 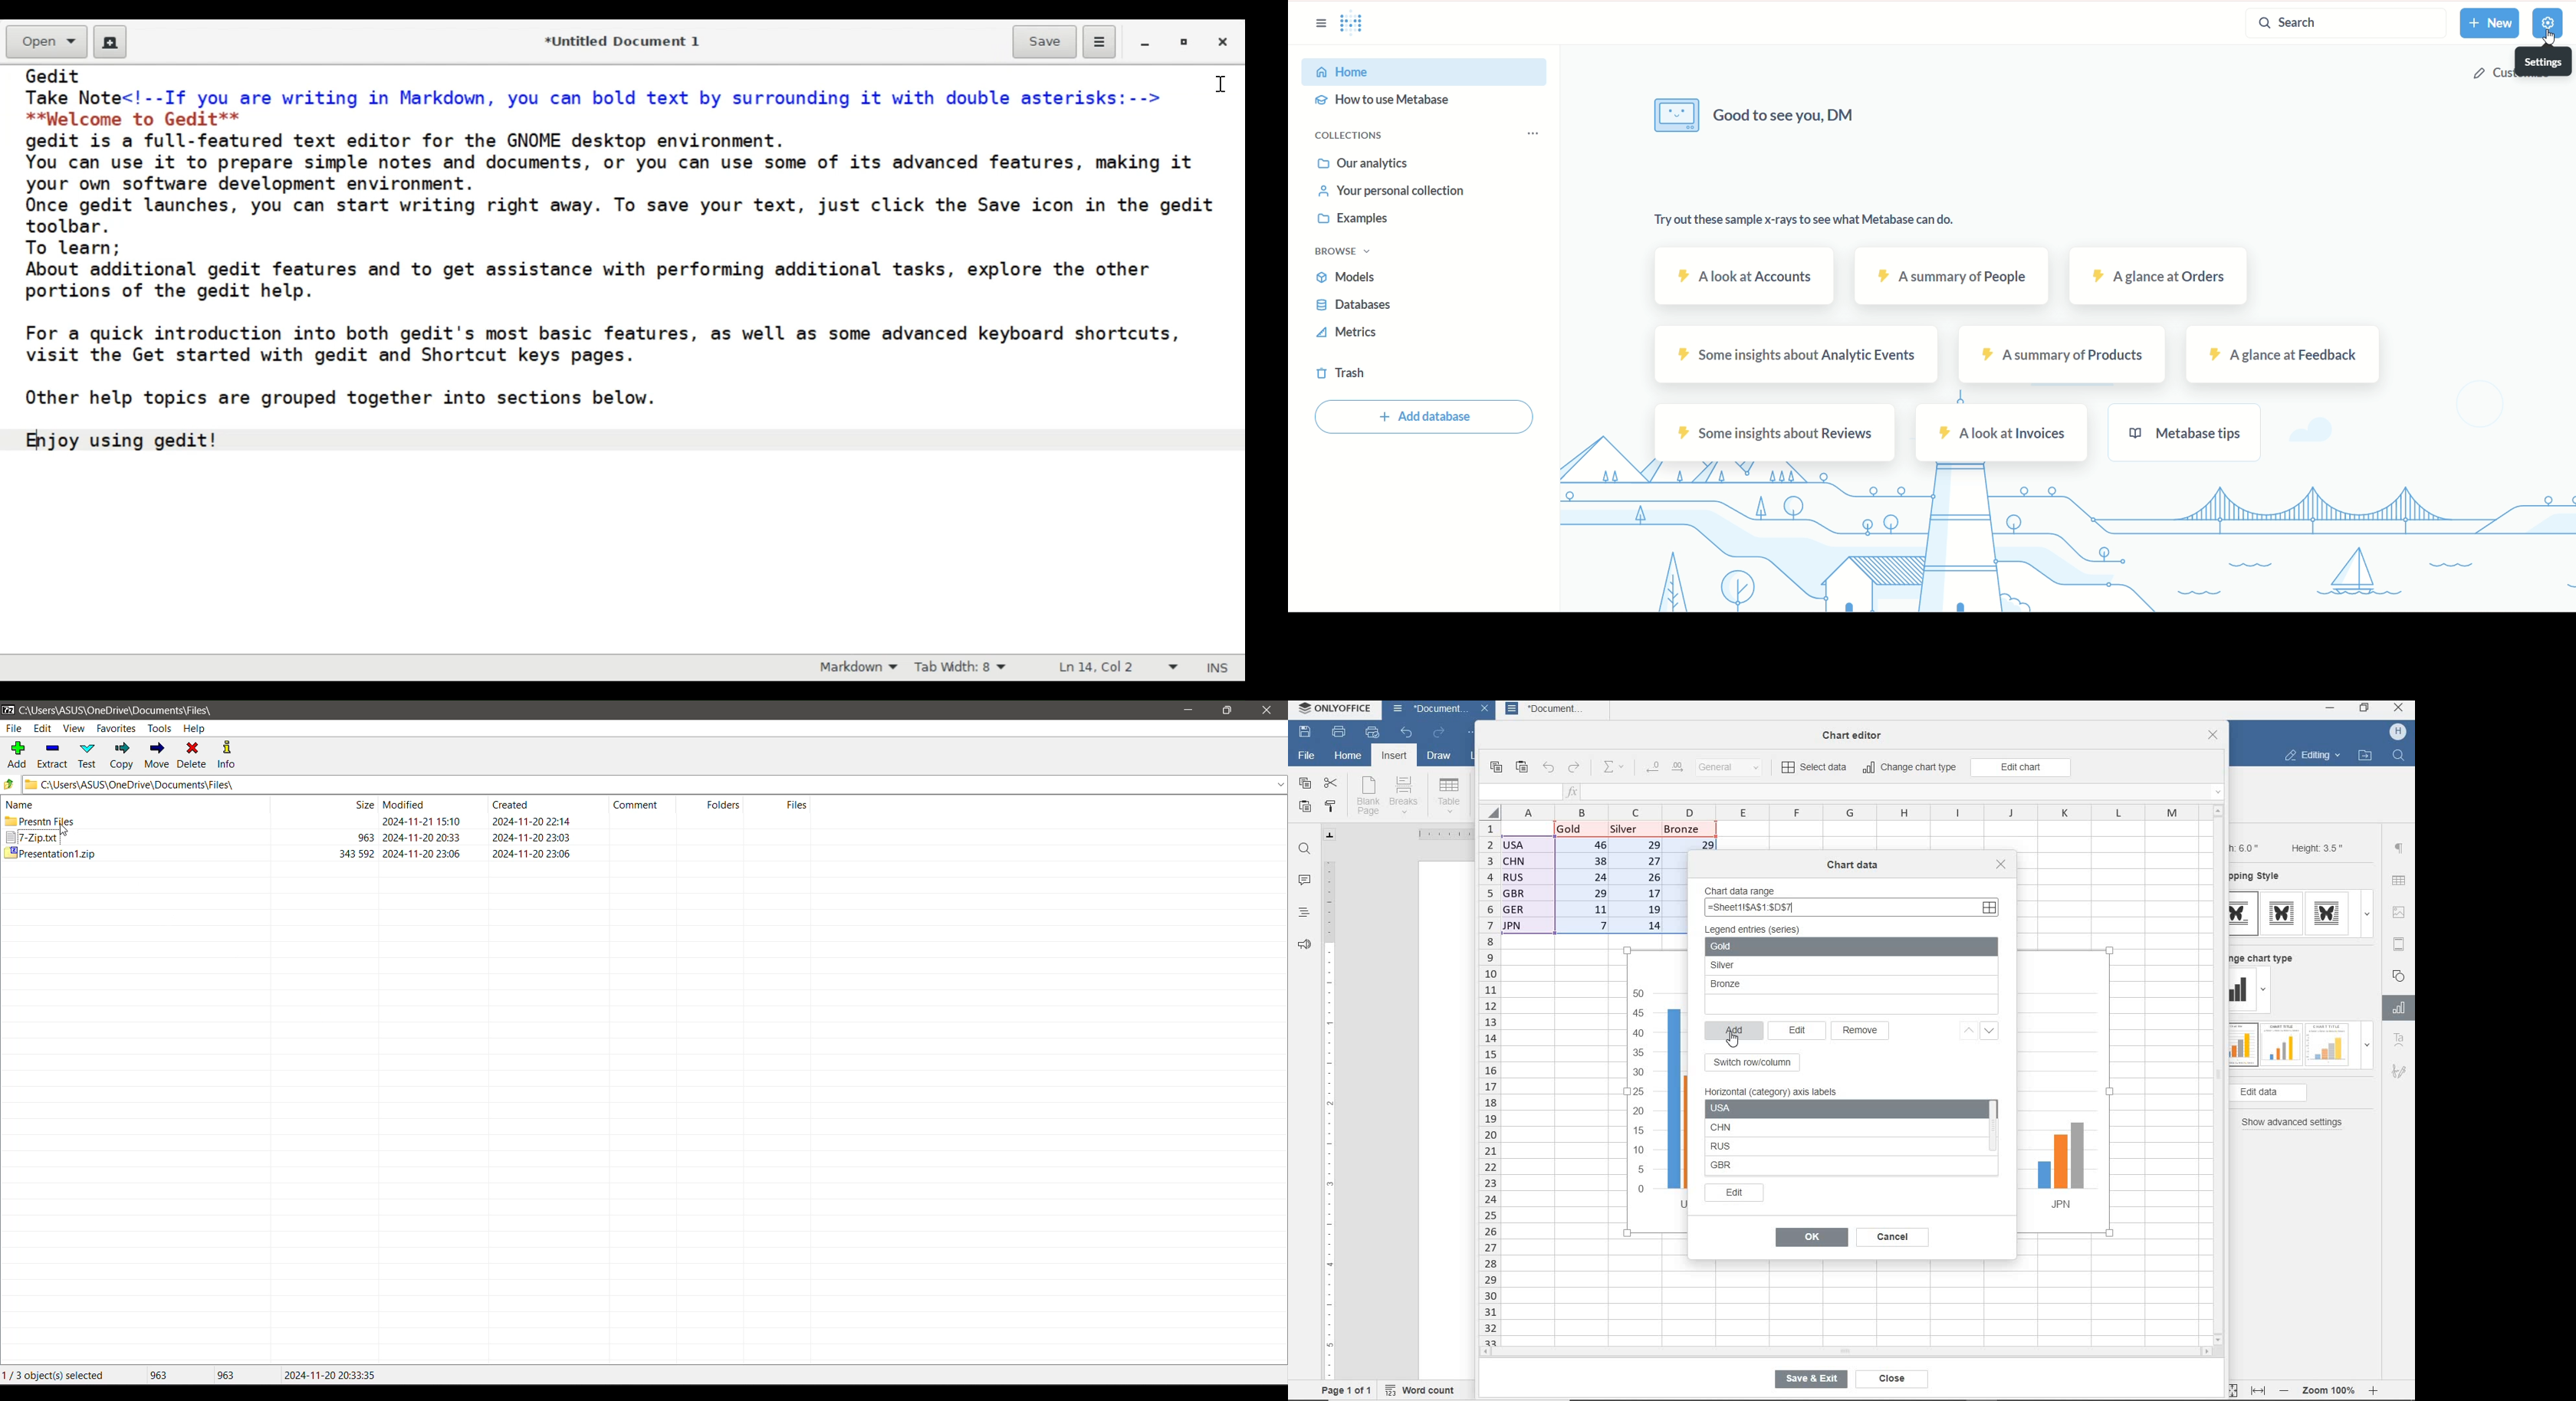 I want to click on Copy, so click(x=121, y=755).